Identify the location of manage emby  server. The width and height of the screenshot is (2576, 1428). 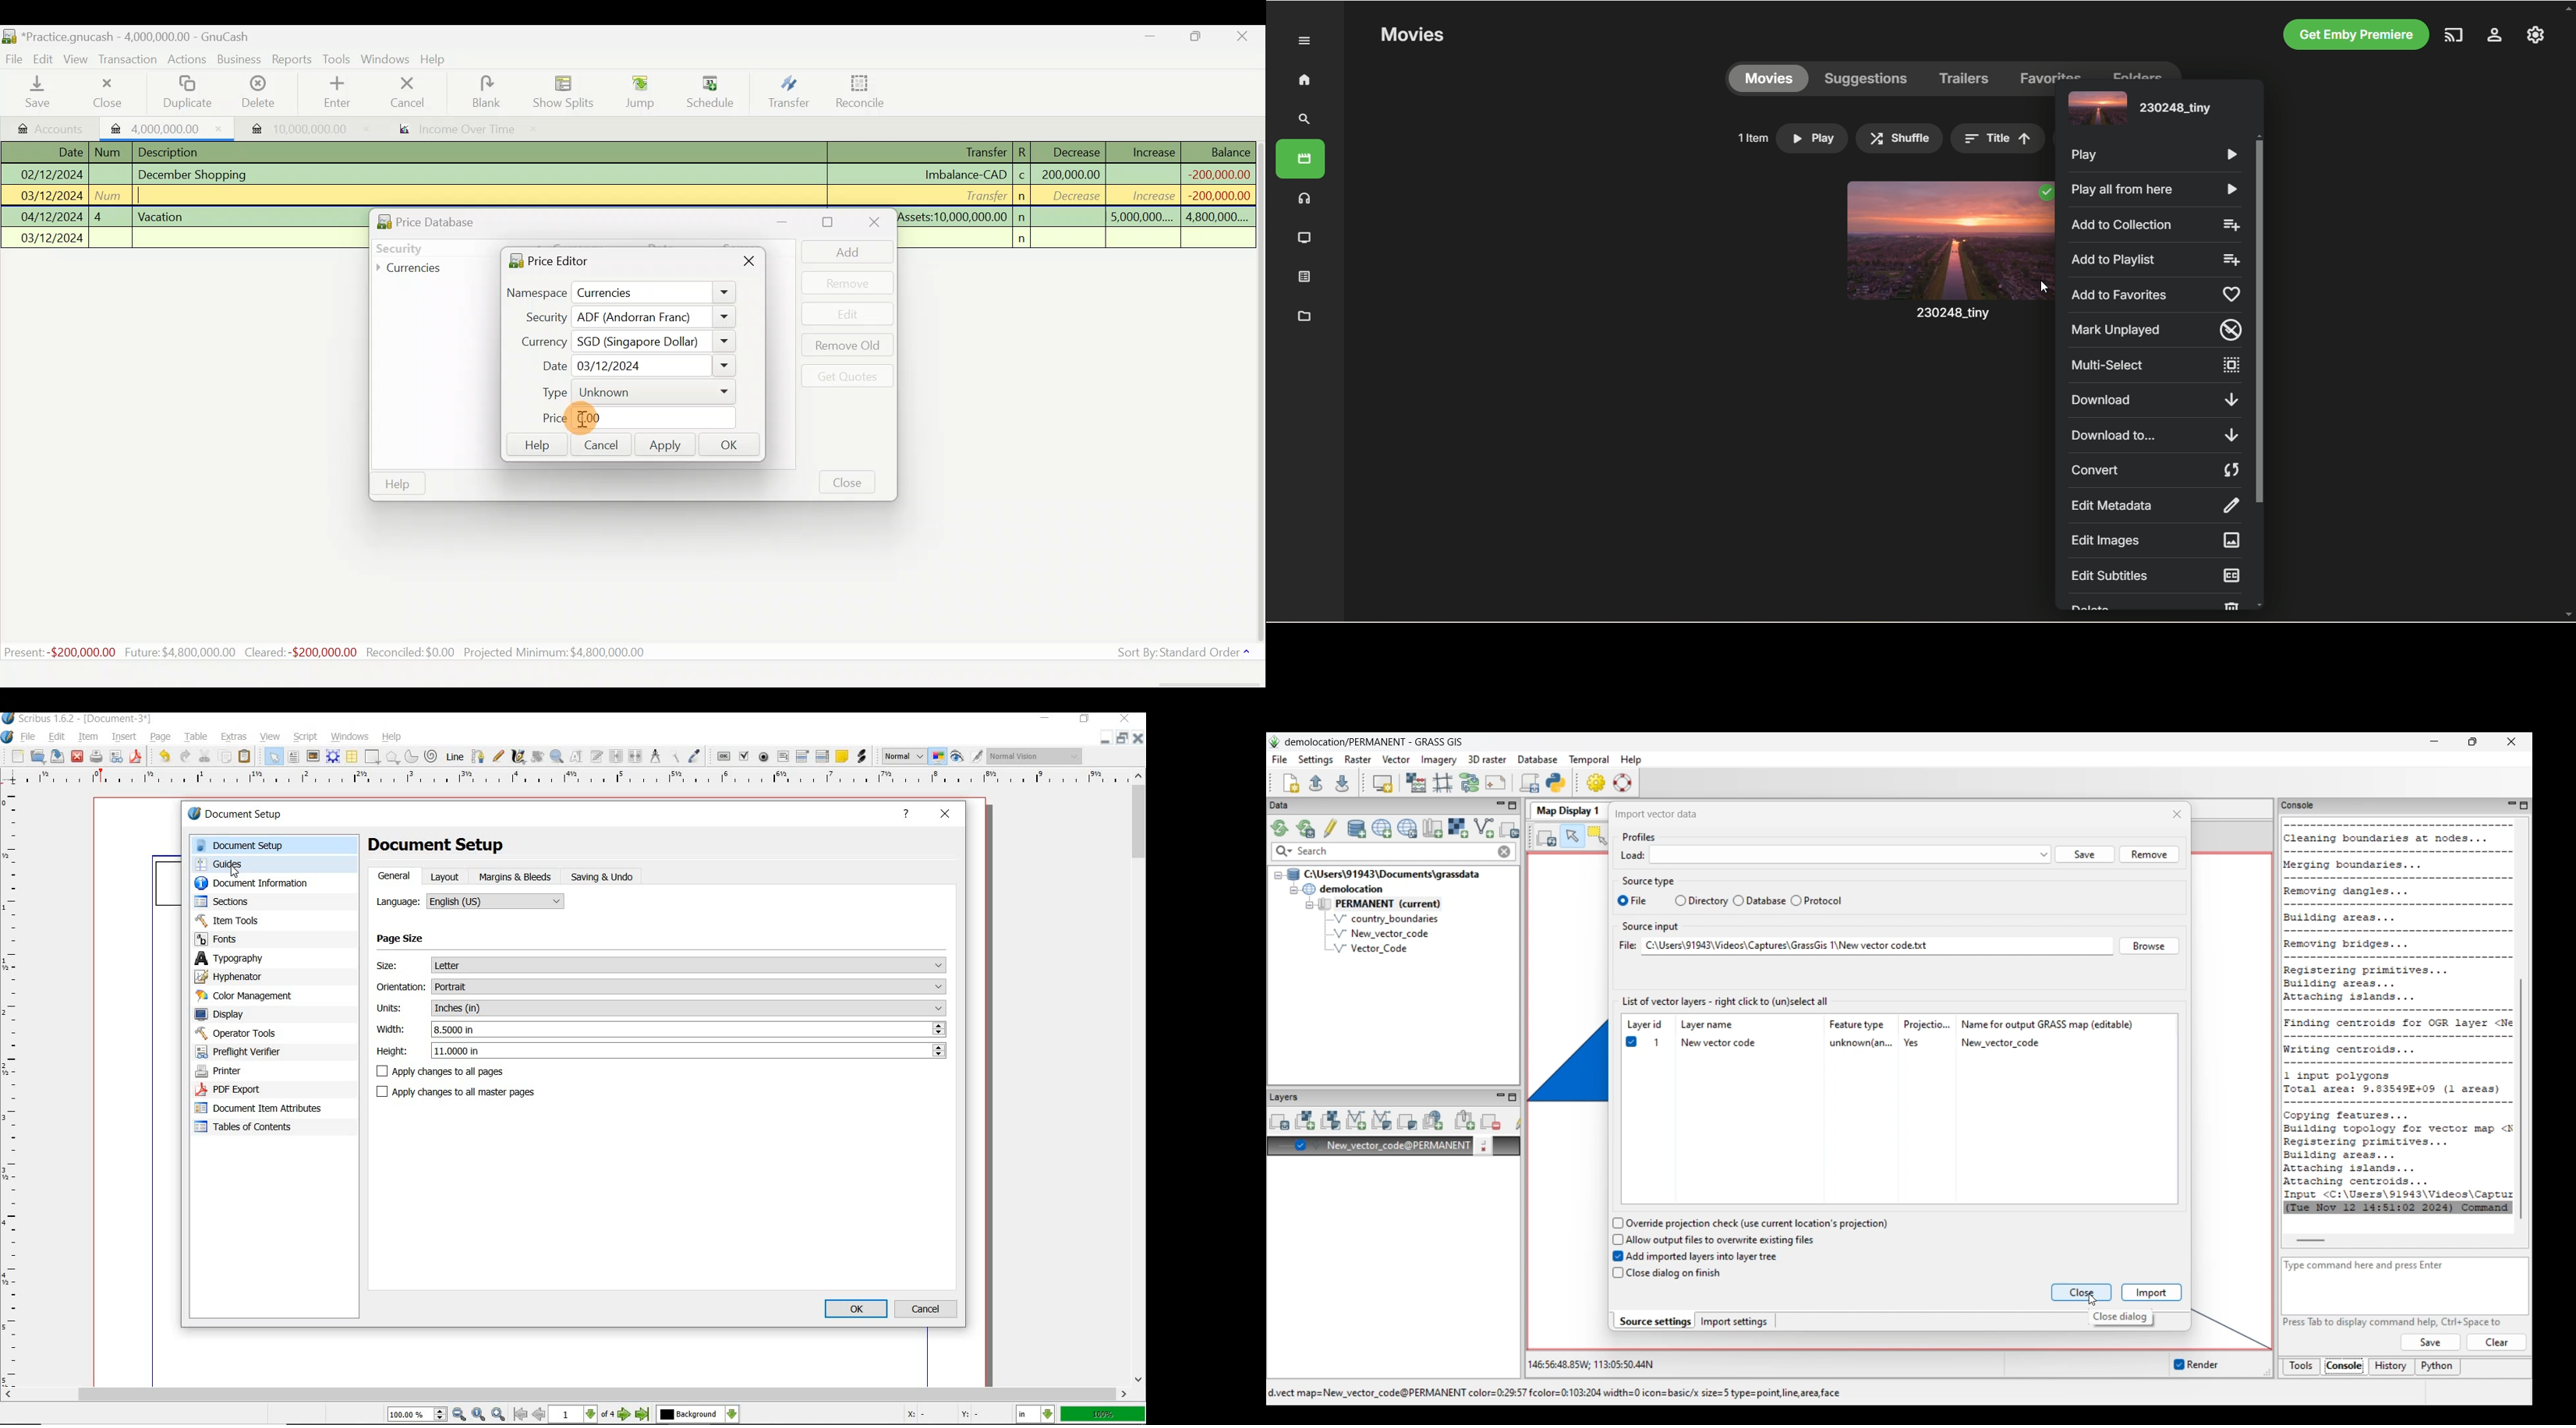
(2536, 34).